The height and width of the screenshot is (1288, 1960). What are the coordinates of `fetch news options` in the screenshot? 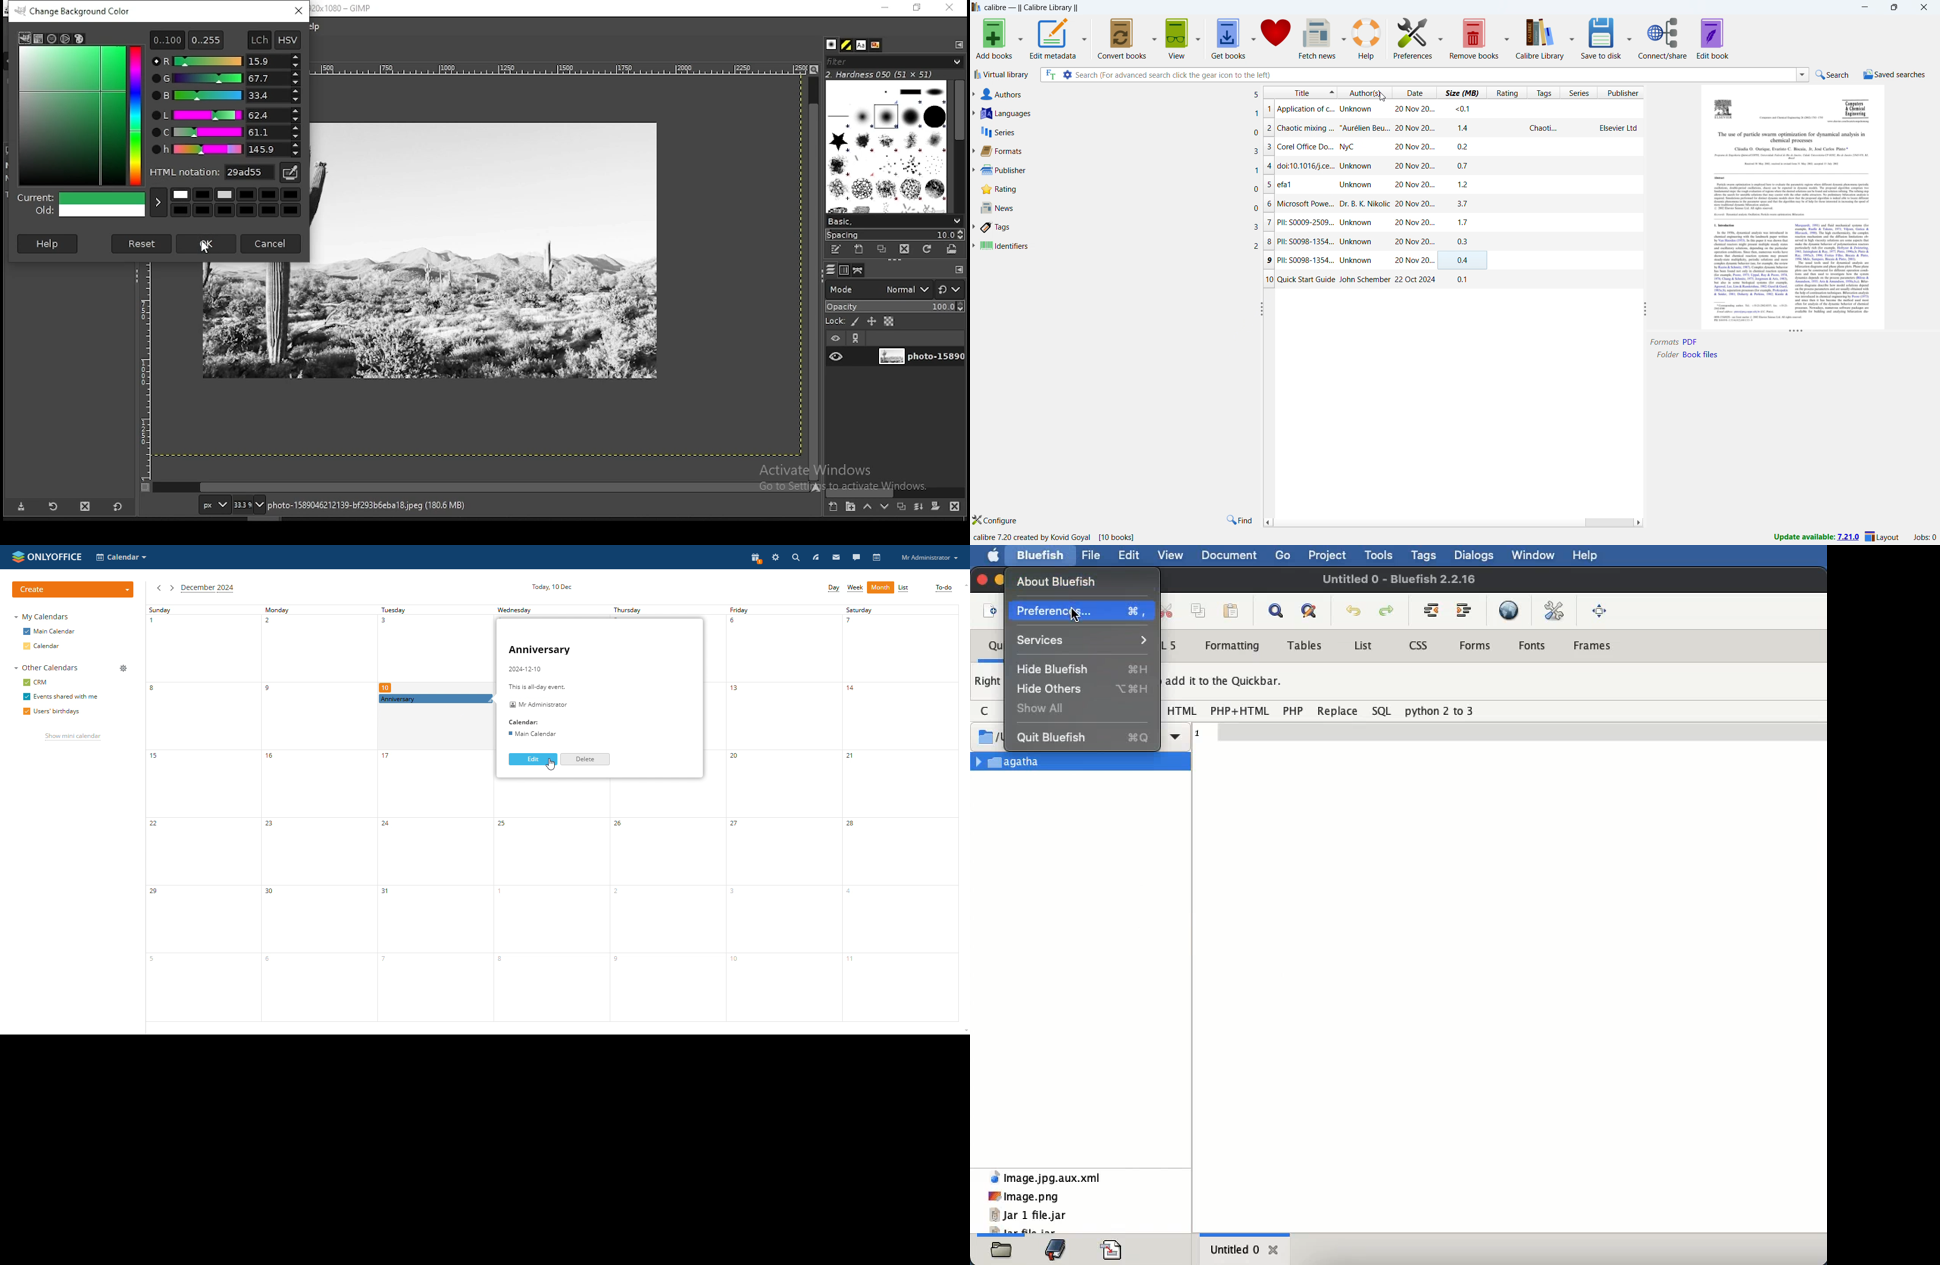 It's located at (1343, 37).